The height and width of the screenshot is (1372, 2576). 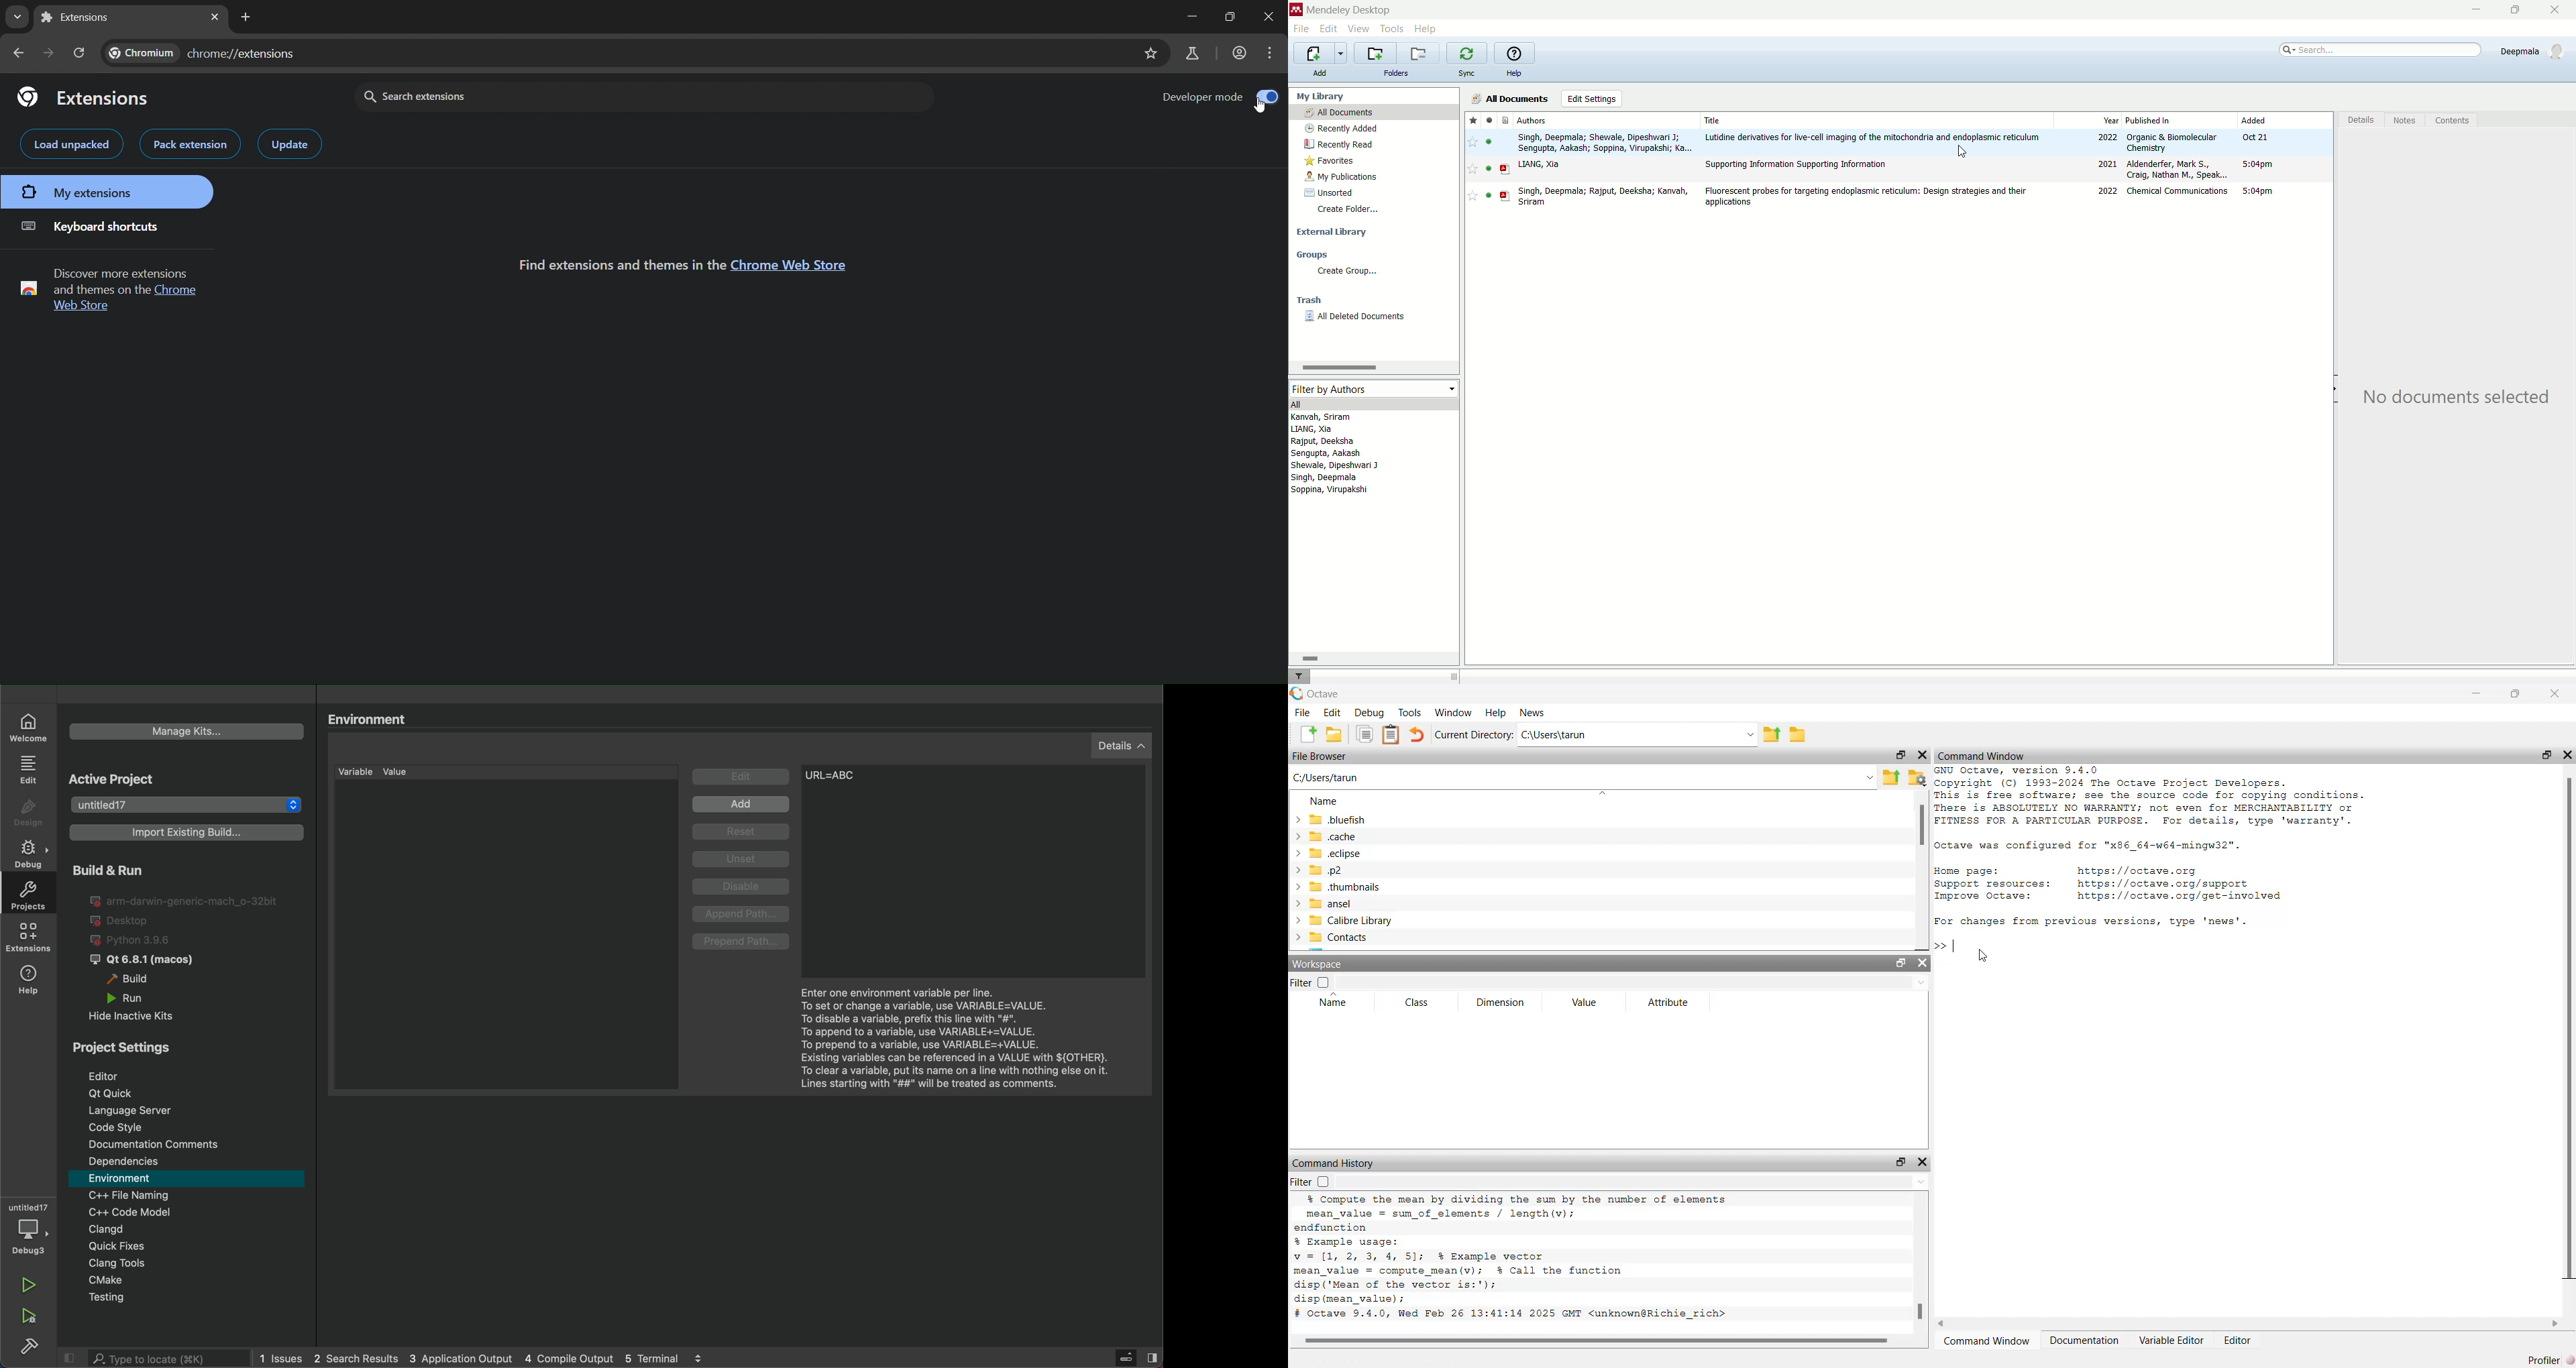 I want to click on ansel, so click(x=1331, y=905).